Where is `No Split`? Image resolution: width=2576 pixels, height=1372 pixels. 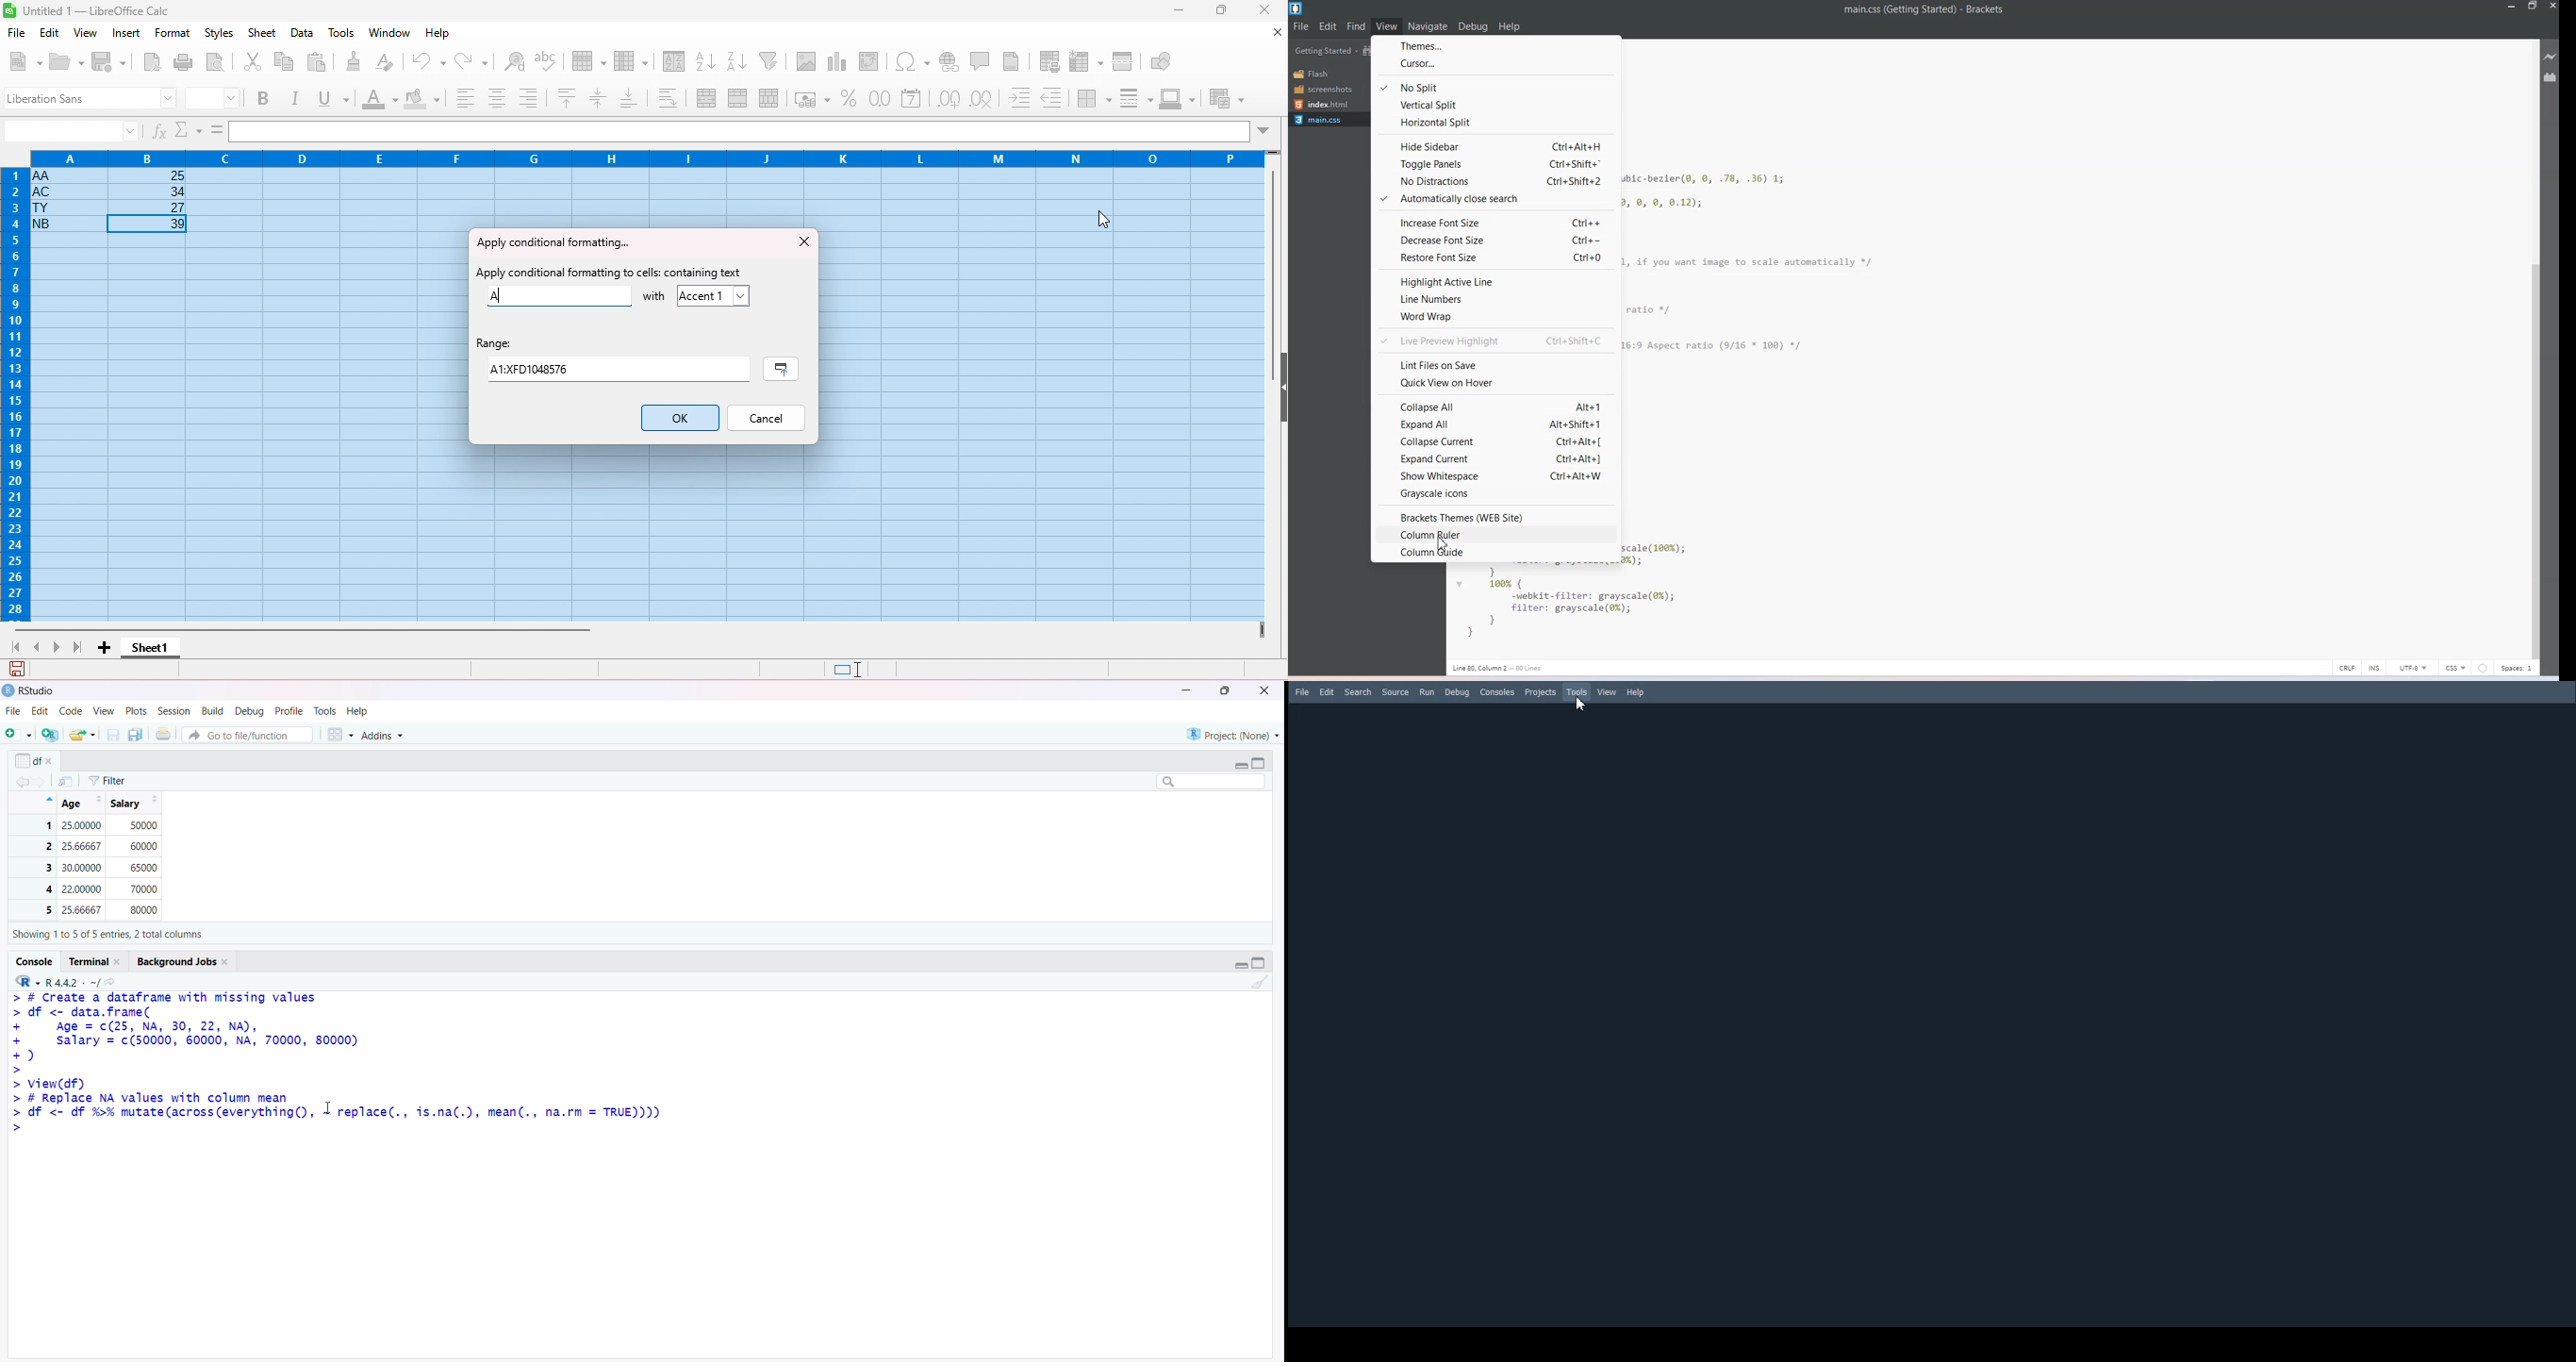
No Split is located at coordinates (1496, 85).